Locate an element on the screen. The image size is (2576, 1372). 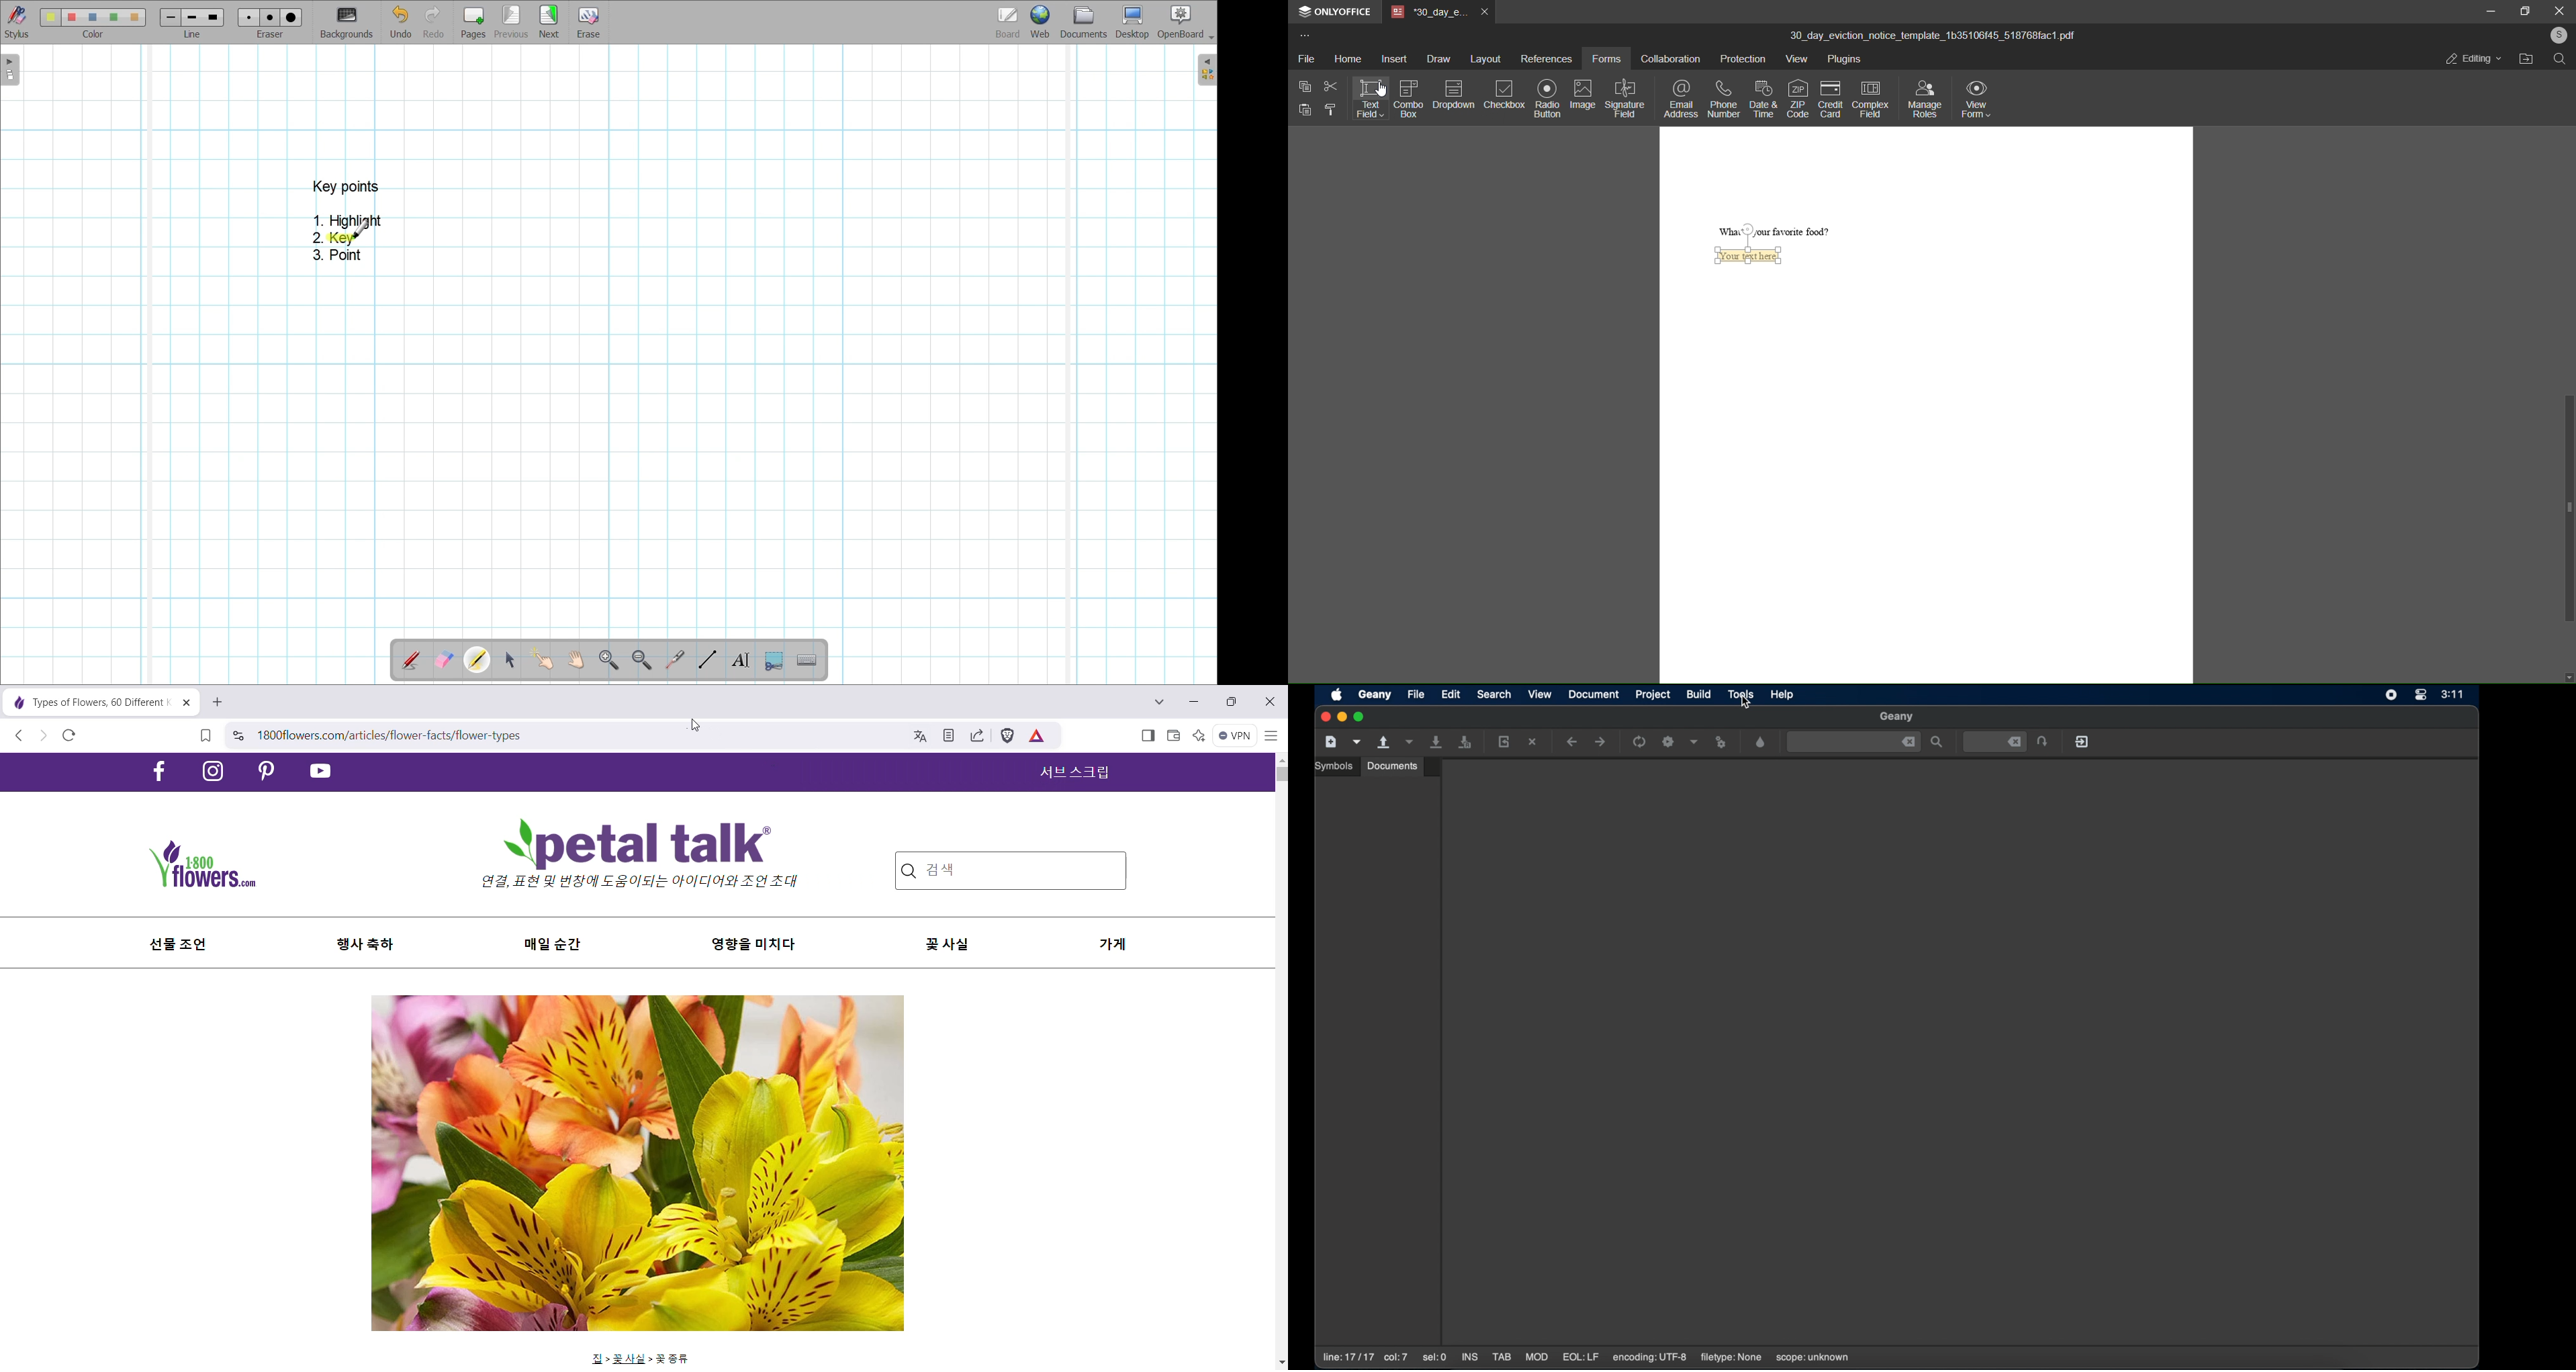
user is located at coordinates (2557, 35).